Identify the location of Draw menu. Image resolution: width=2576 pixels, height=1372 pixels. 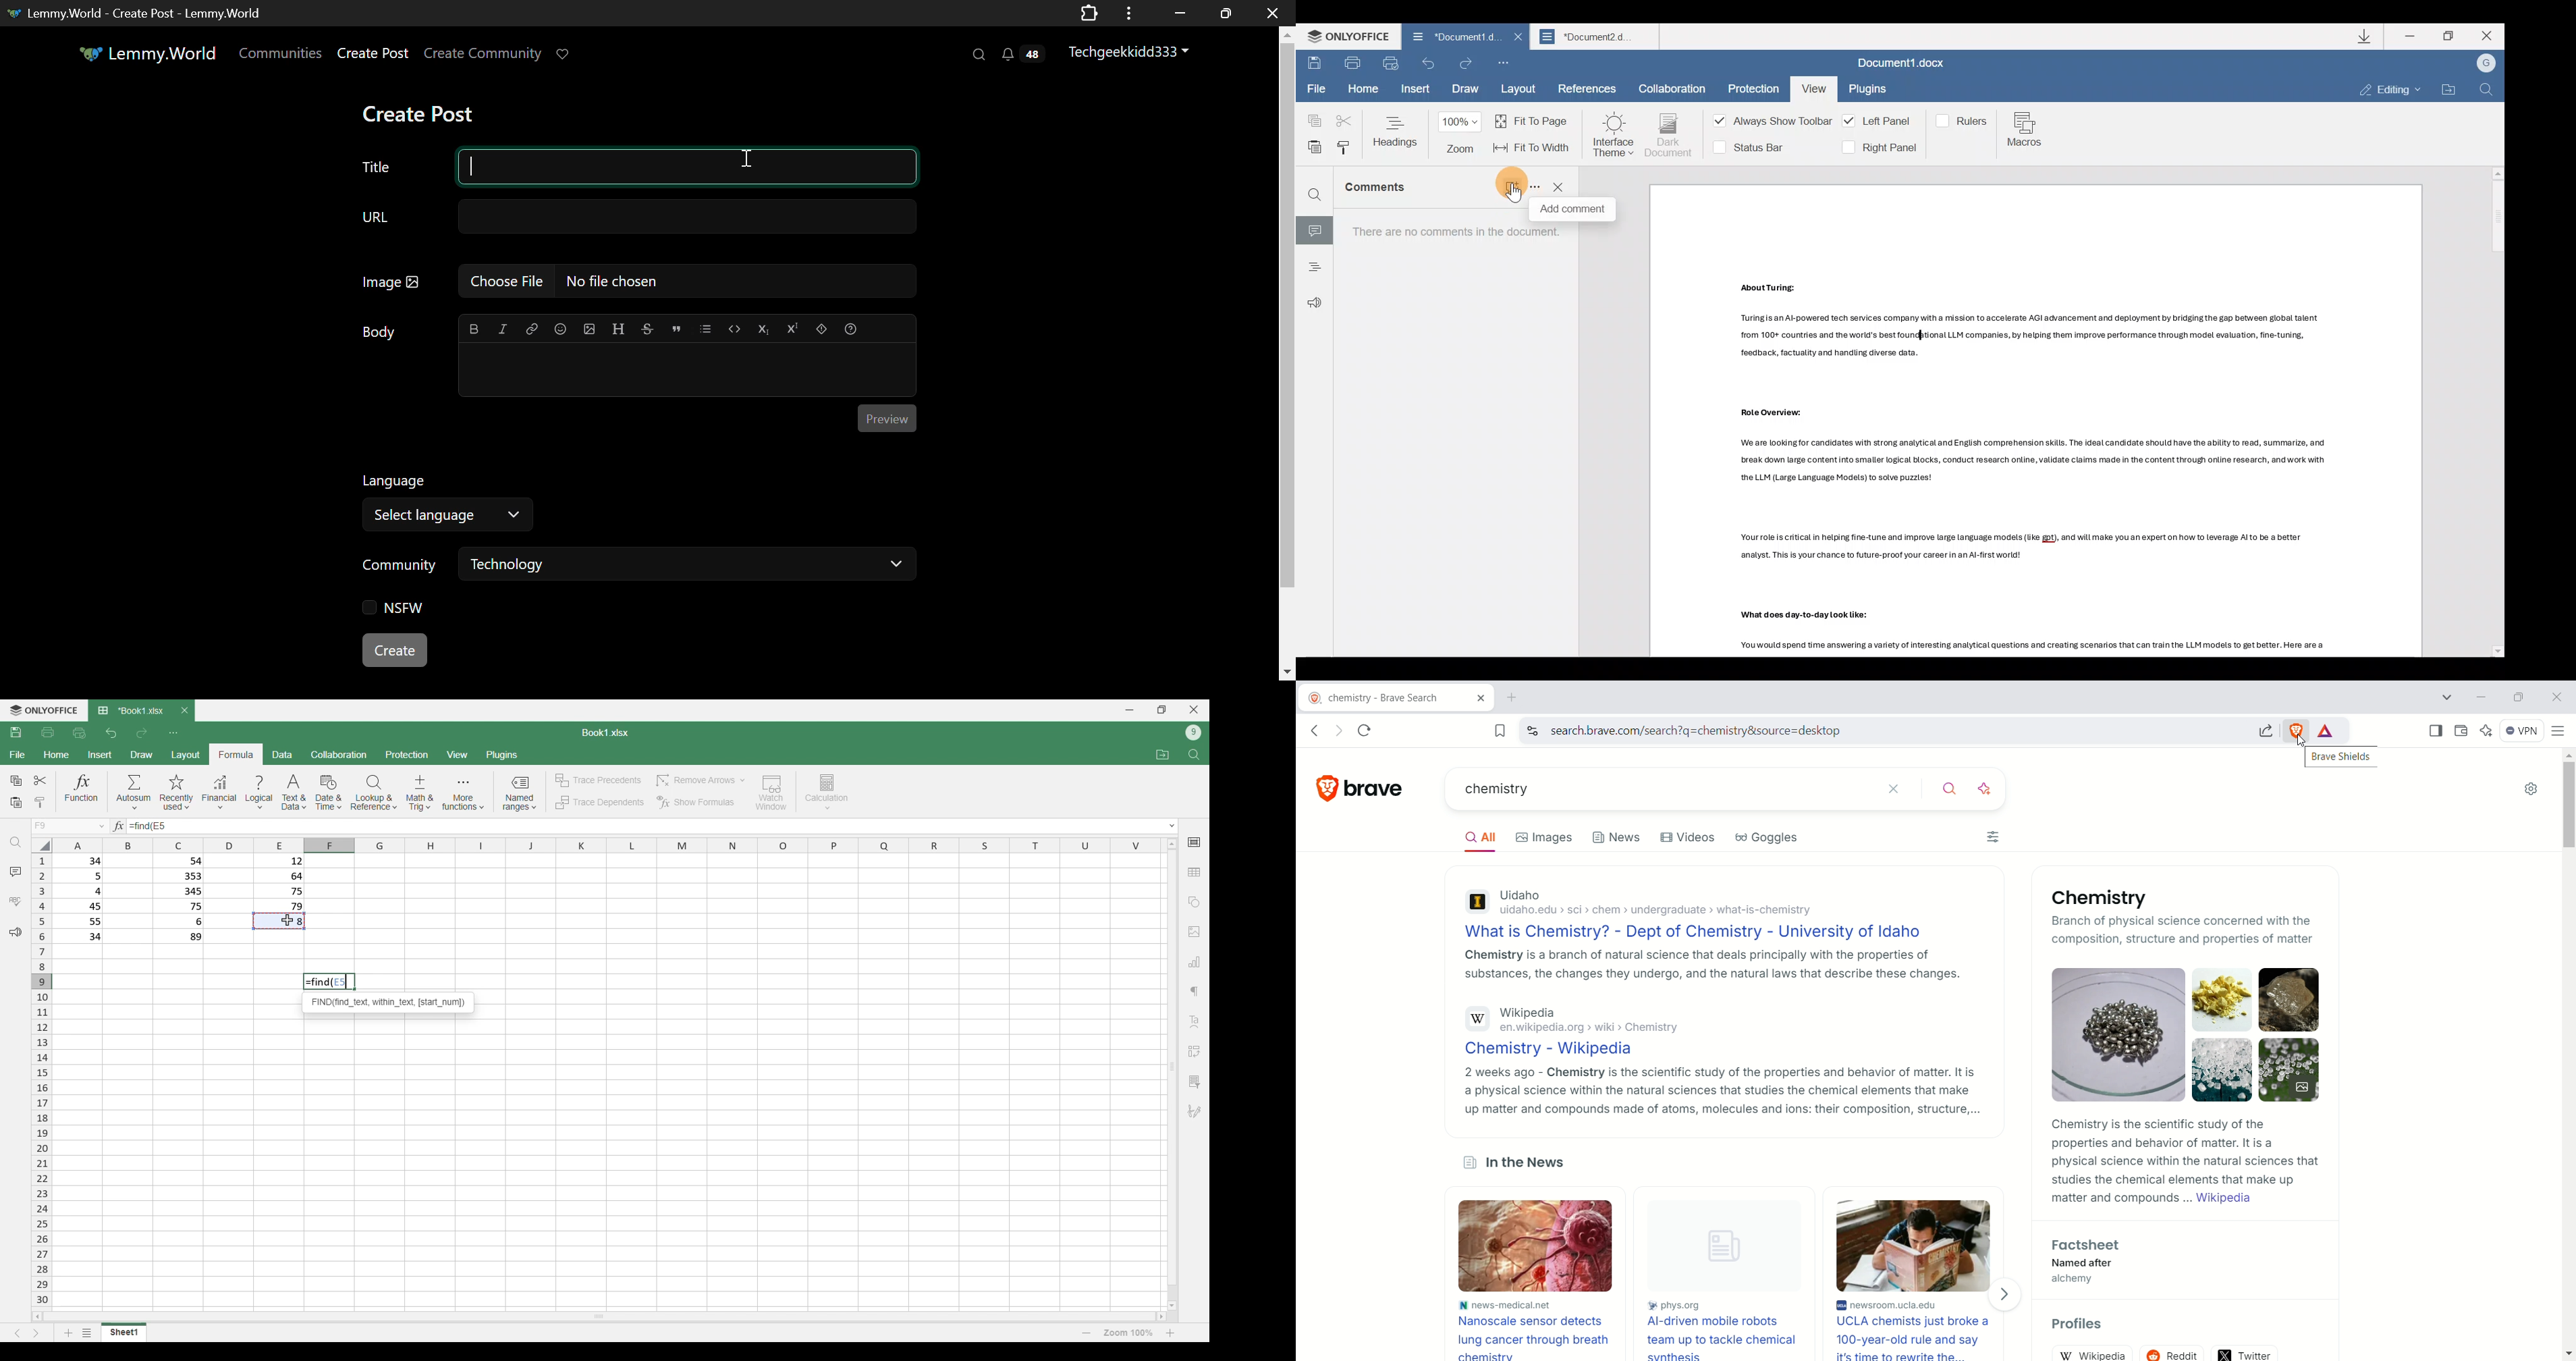
(141, 755).